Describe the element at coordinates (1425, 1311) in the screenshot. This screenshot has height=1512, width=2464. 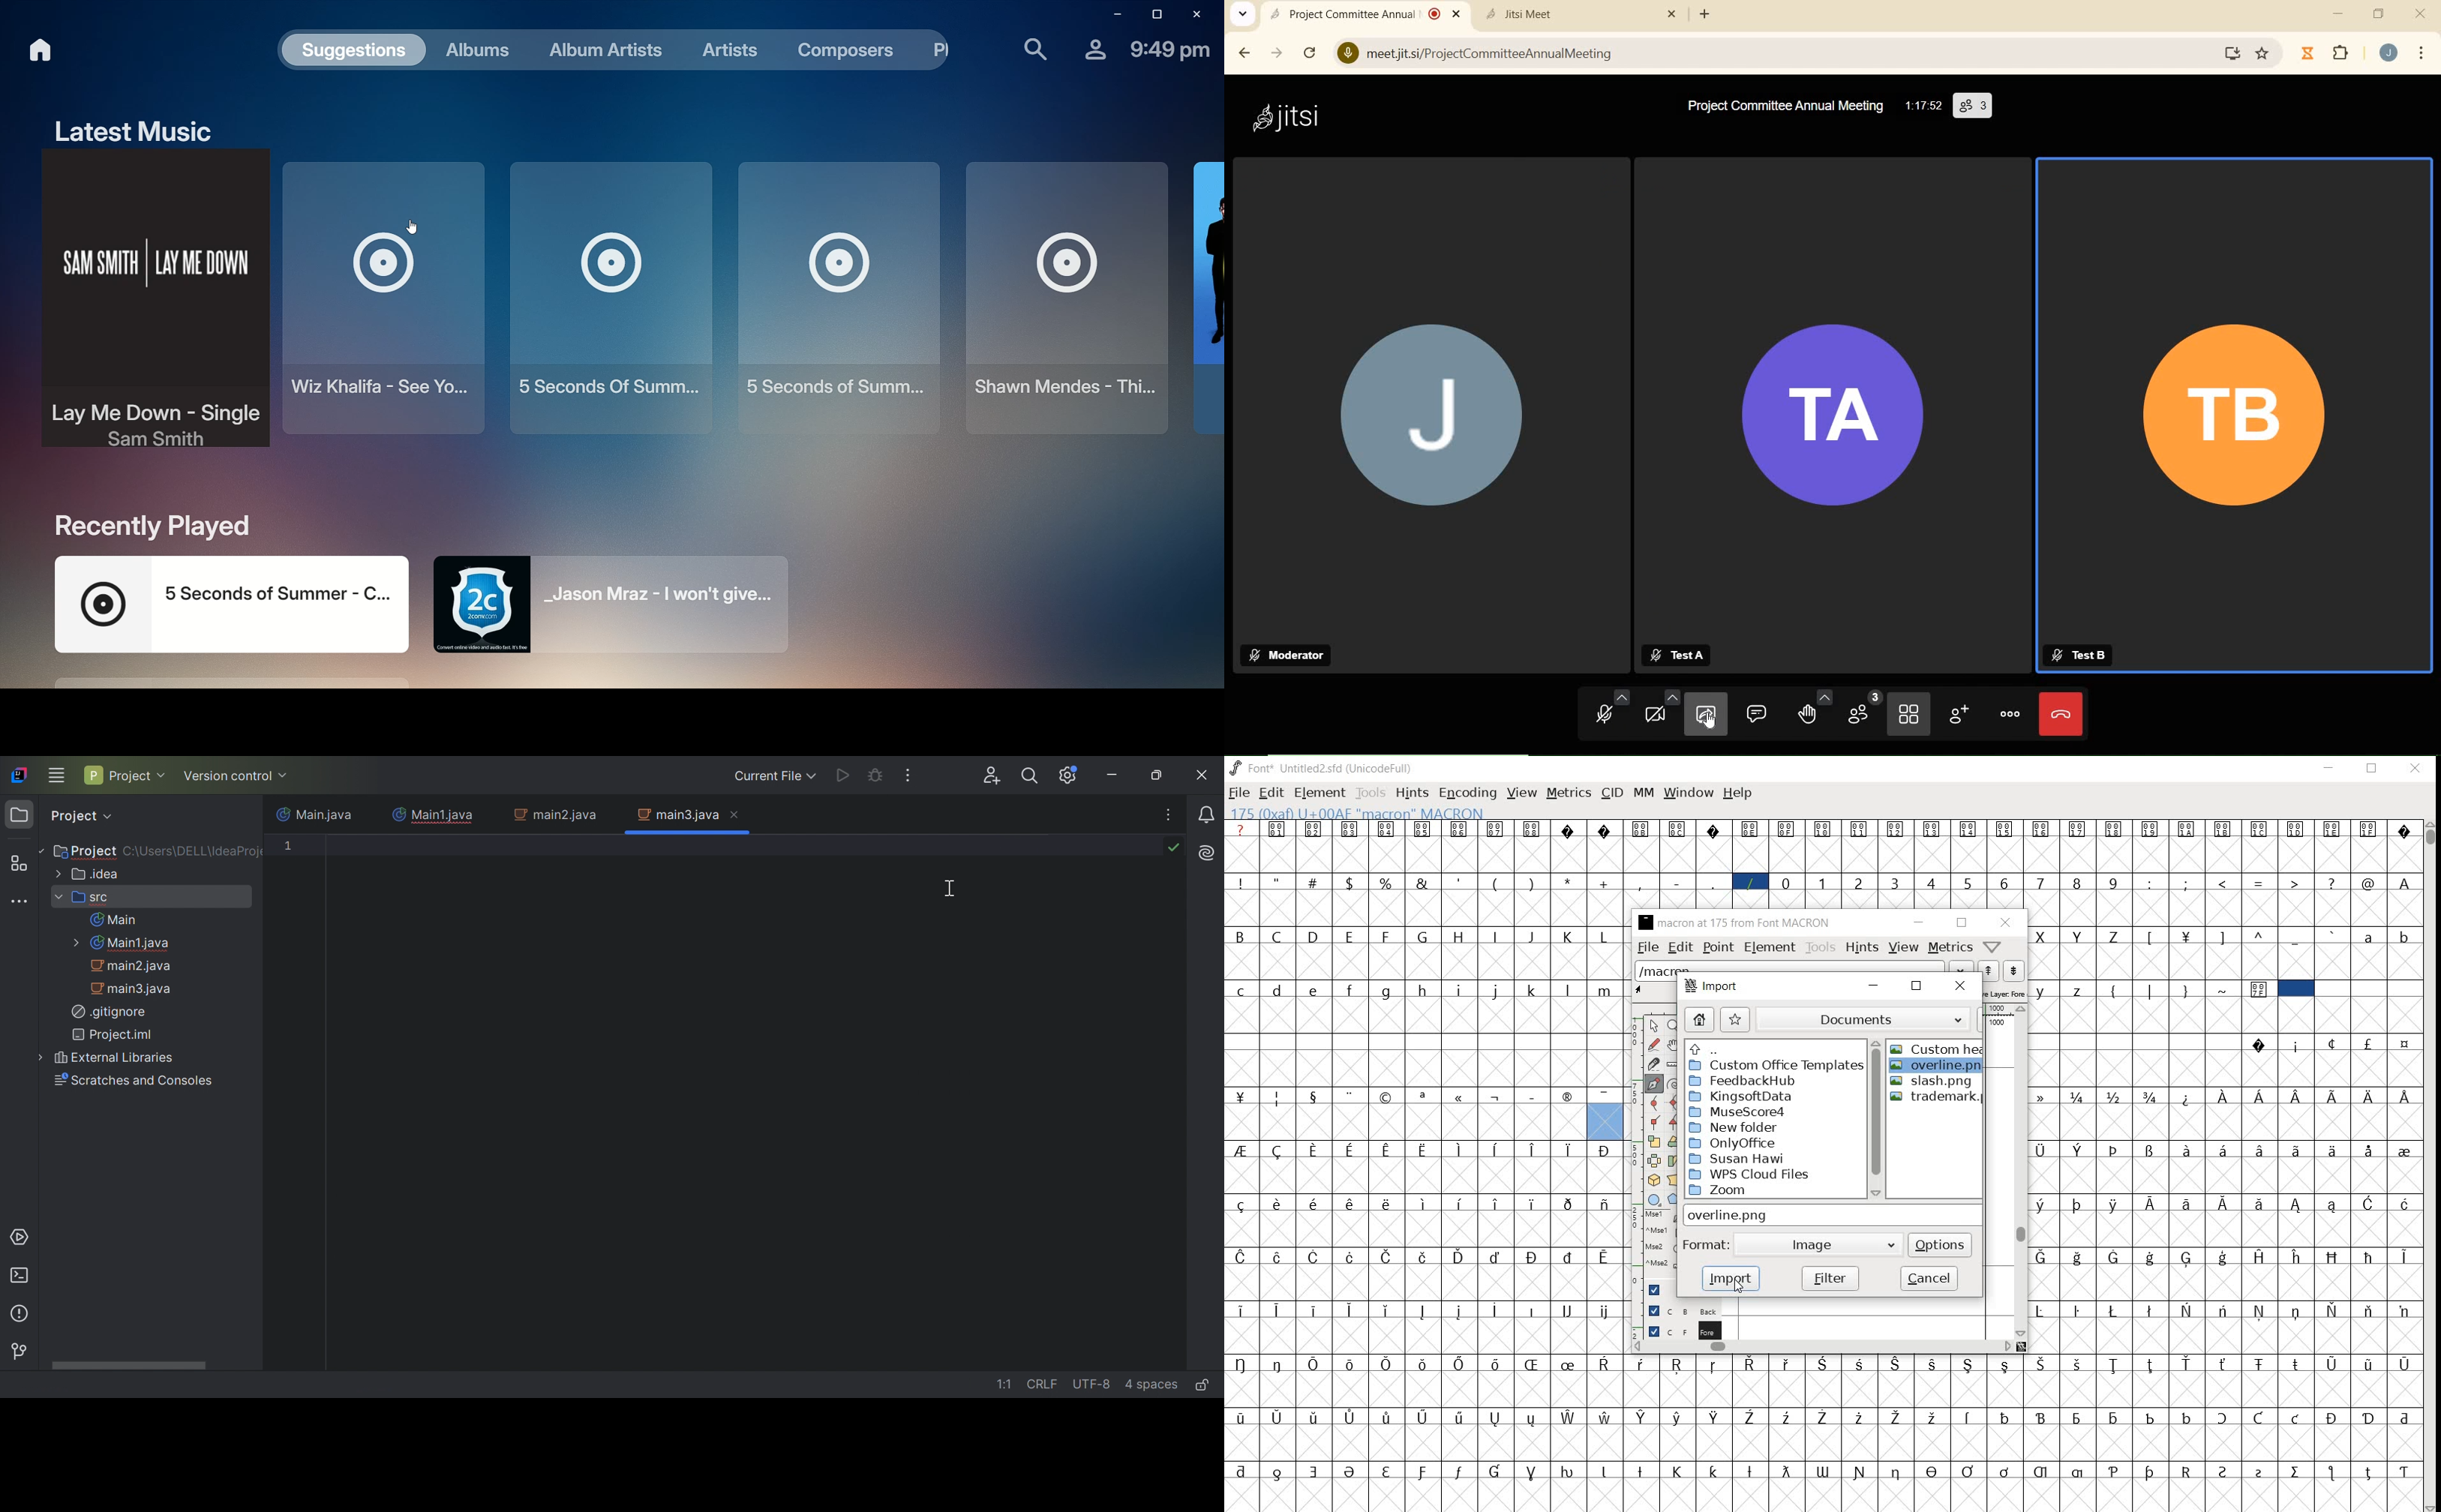
I see `Symbol` at that location.